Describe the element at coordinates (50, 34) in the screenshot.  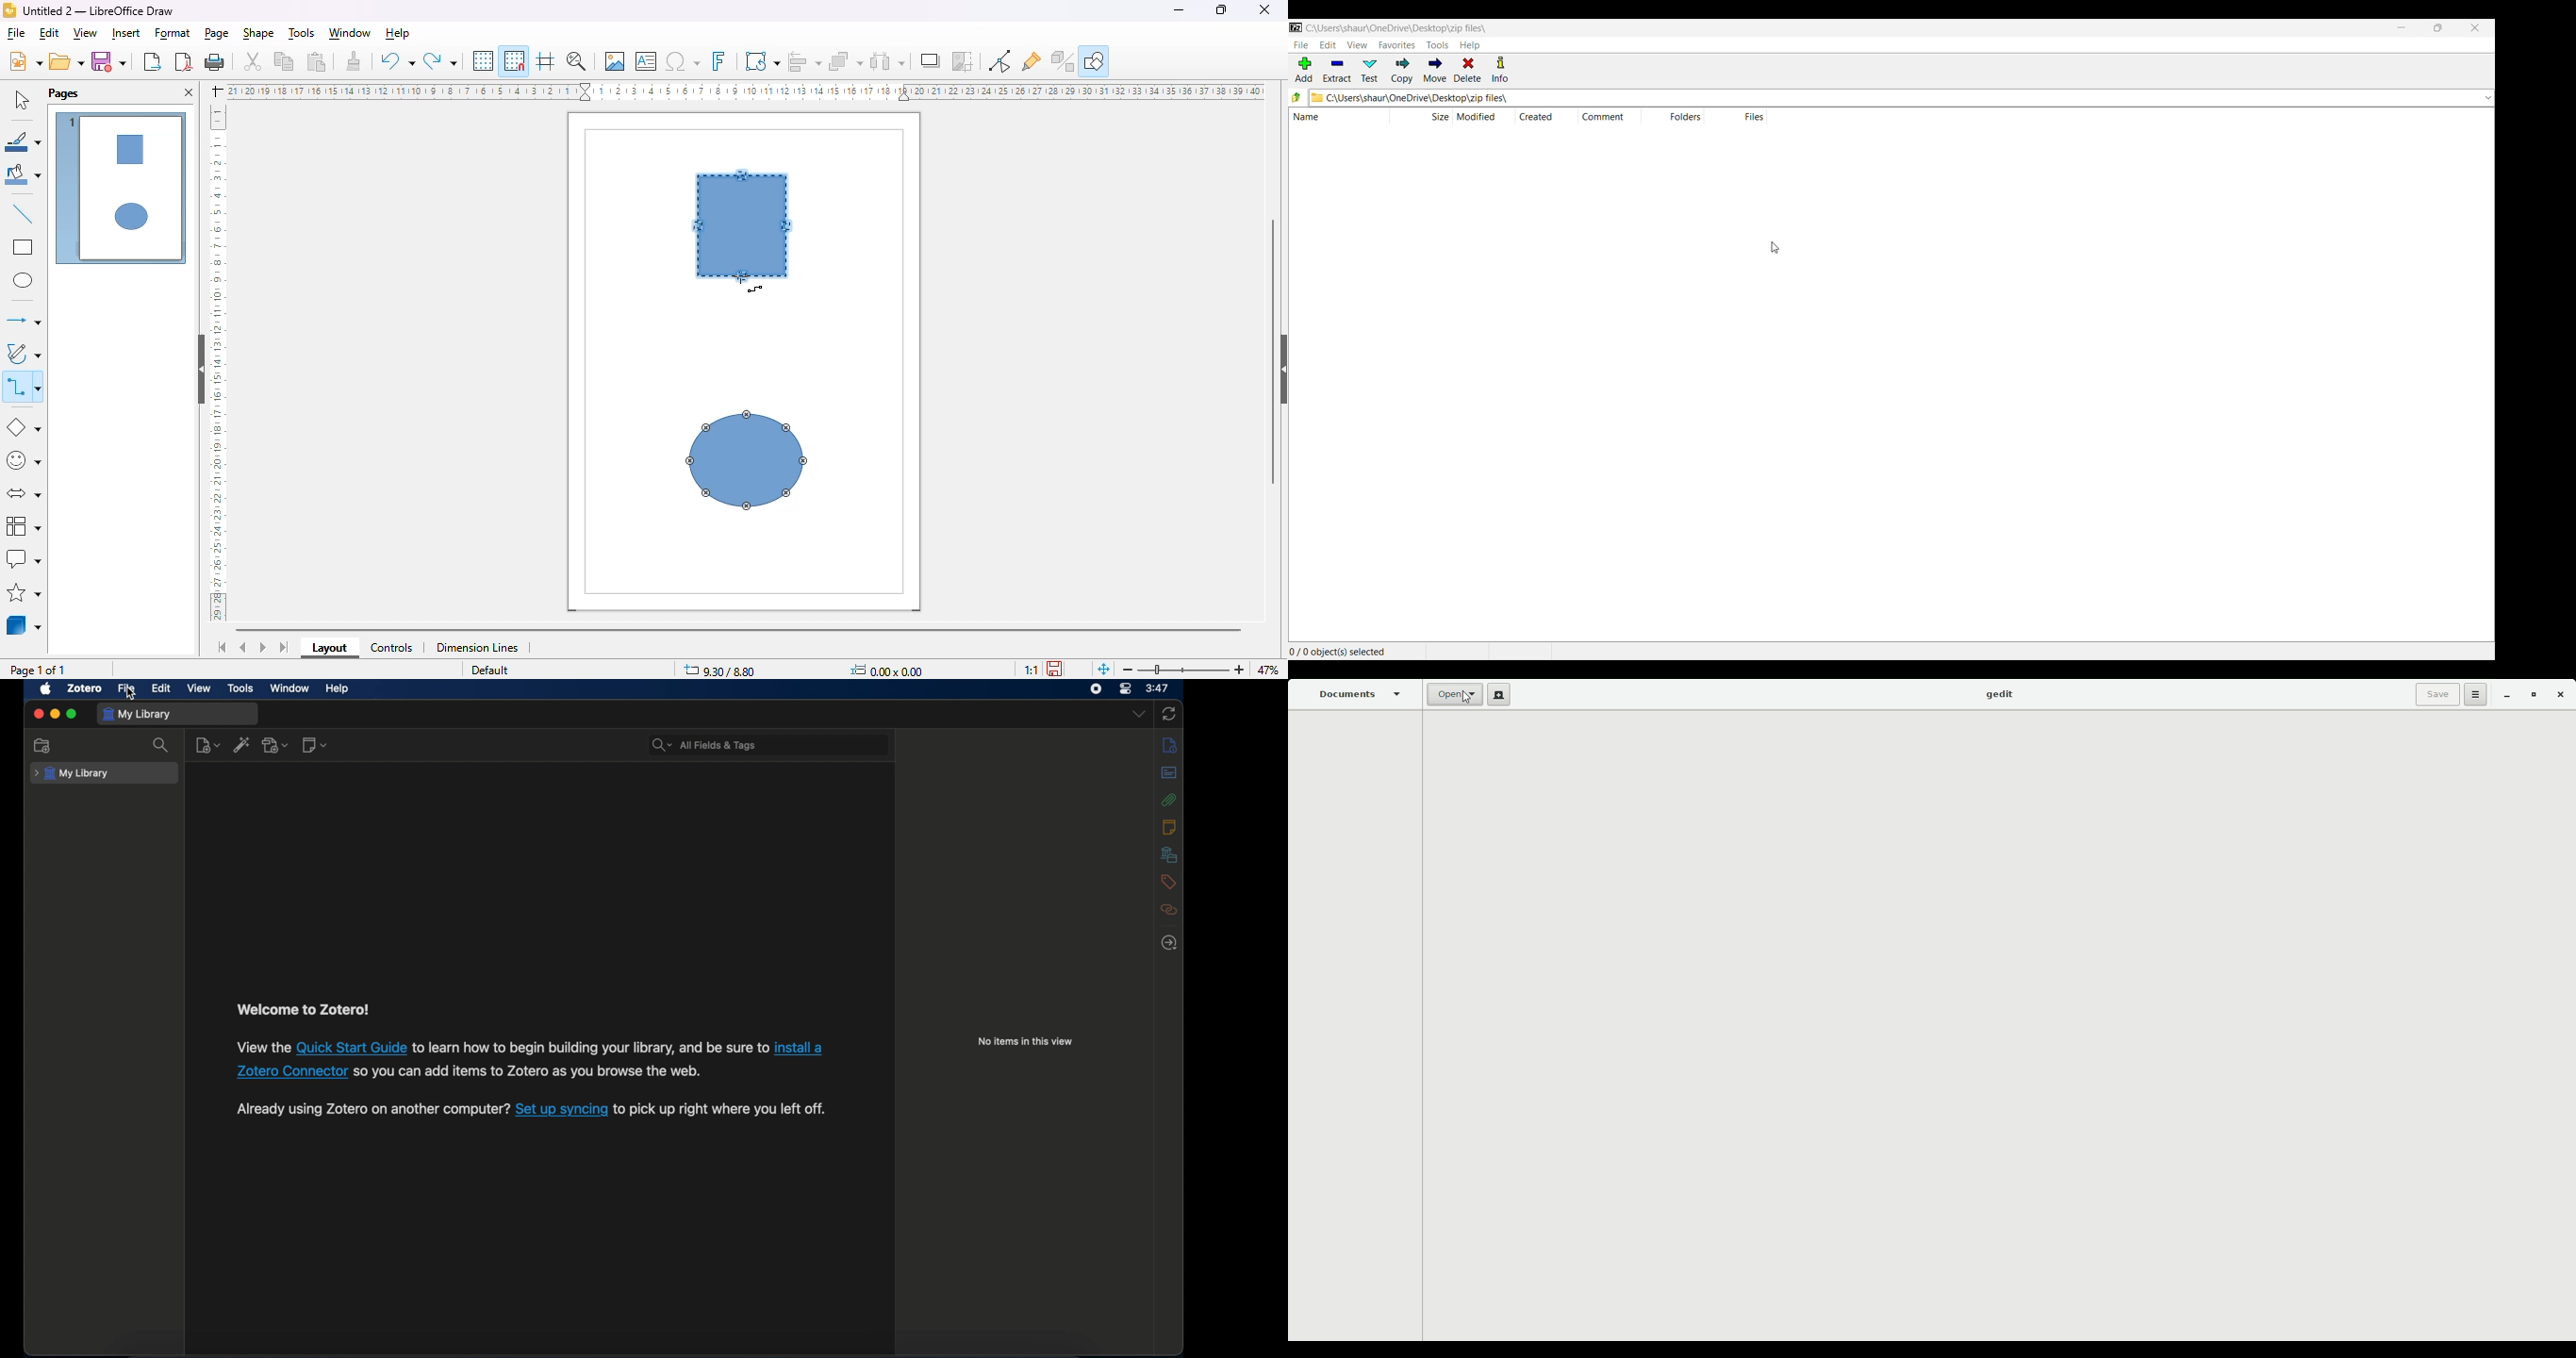
I see `edit` at that location.